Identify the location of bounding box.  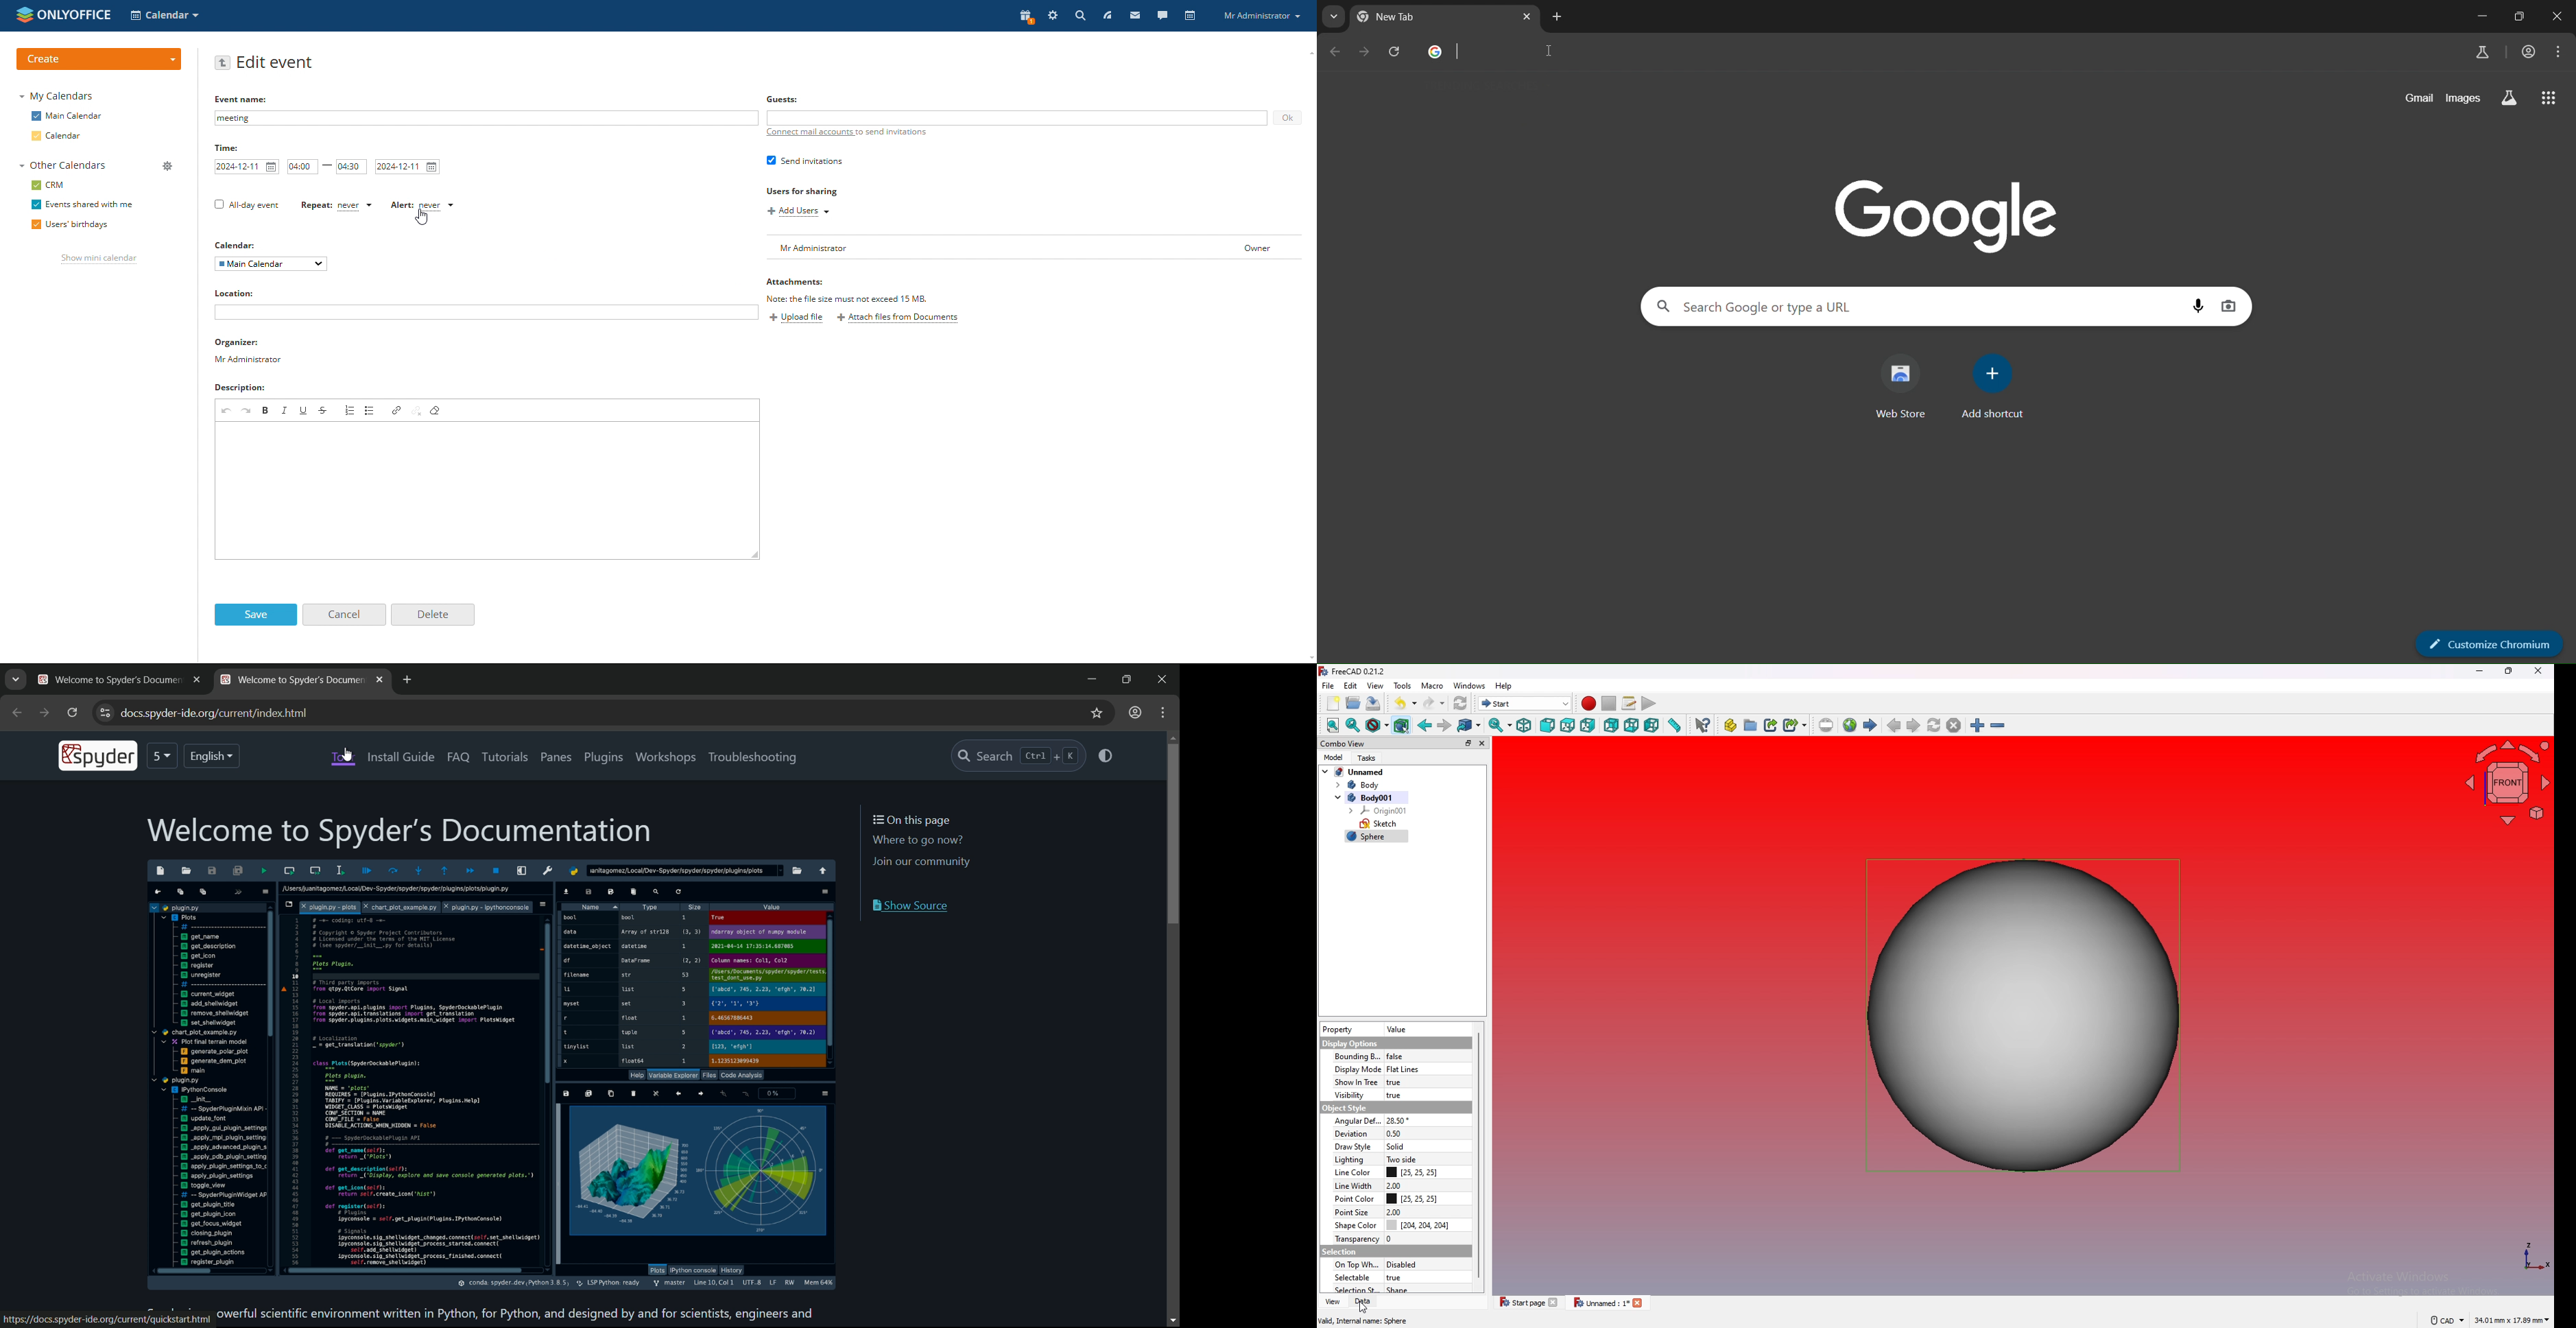
(1395, 1057).